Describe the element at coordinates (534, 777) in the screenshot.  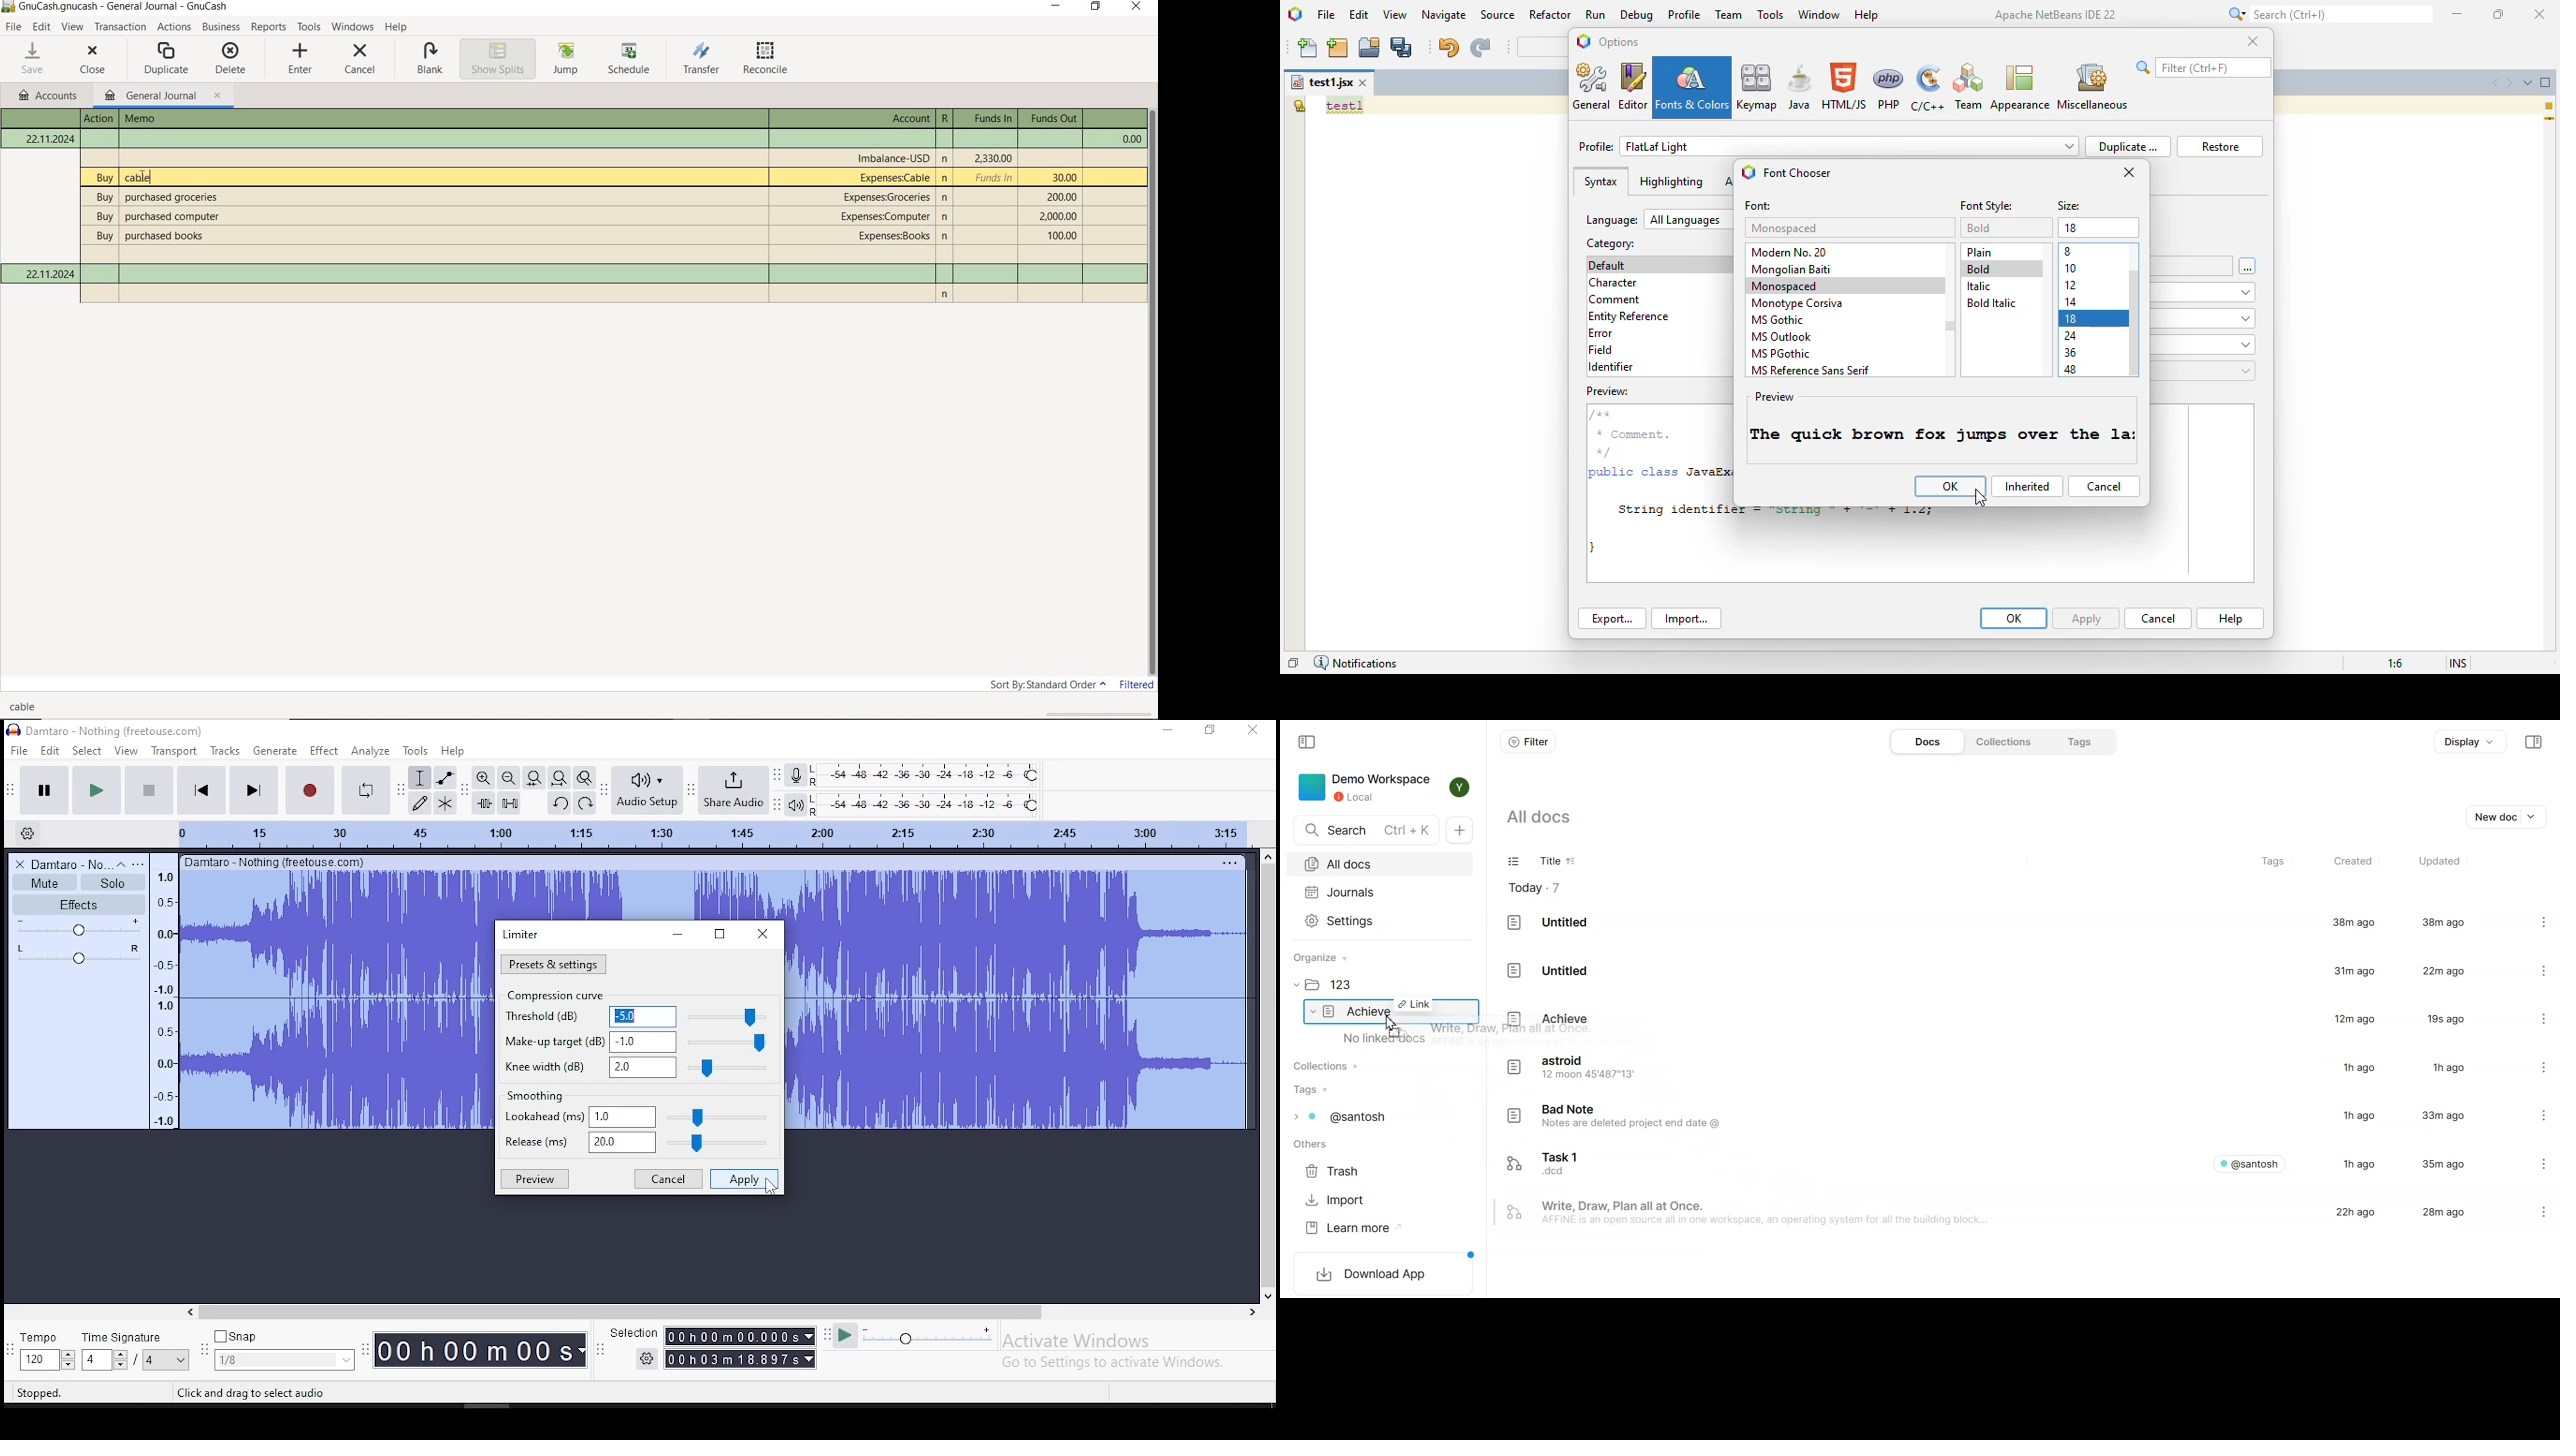
I see `fit file to width` at that location.